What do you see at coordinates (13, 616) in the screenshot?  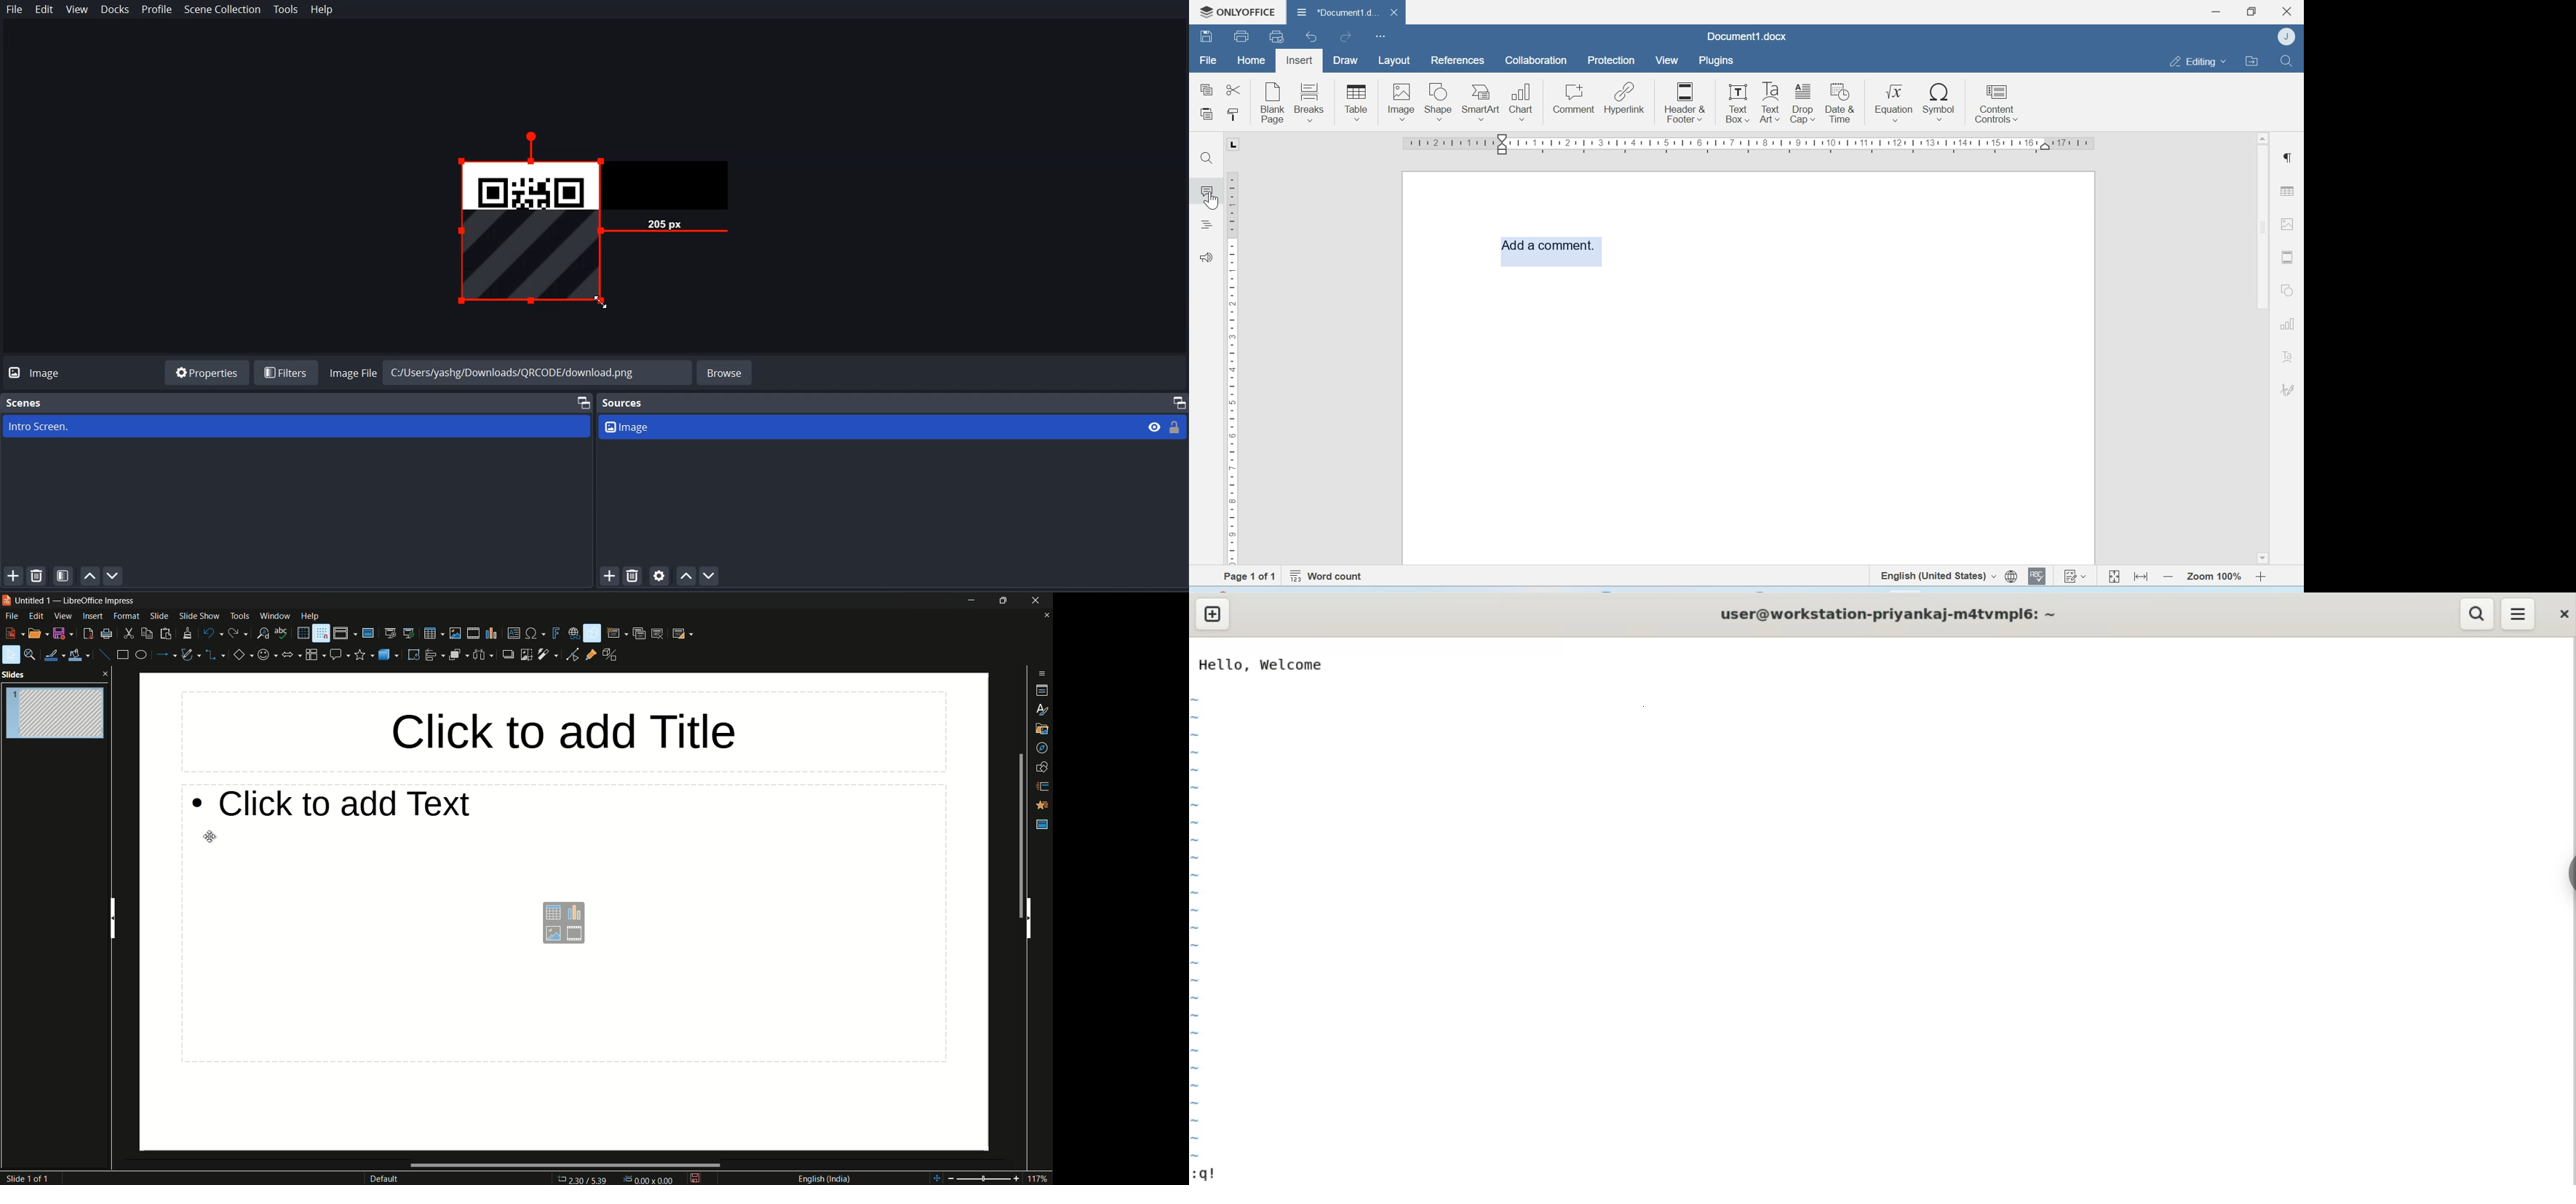 I see `file menu` at bounding box center [13, 616].